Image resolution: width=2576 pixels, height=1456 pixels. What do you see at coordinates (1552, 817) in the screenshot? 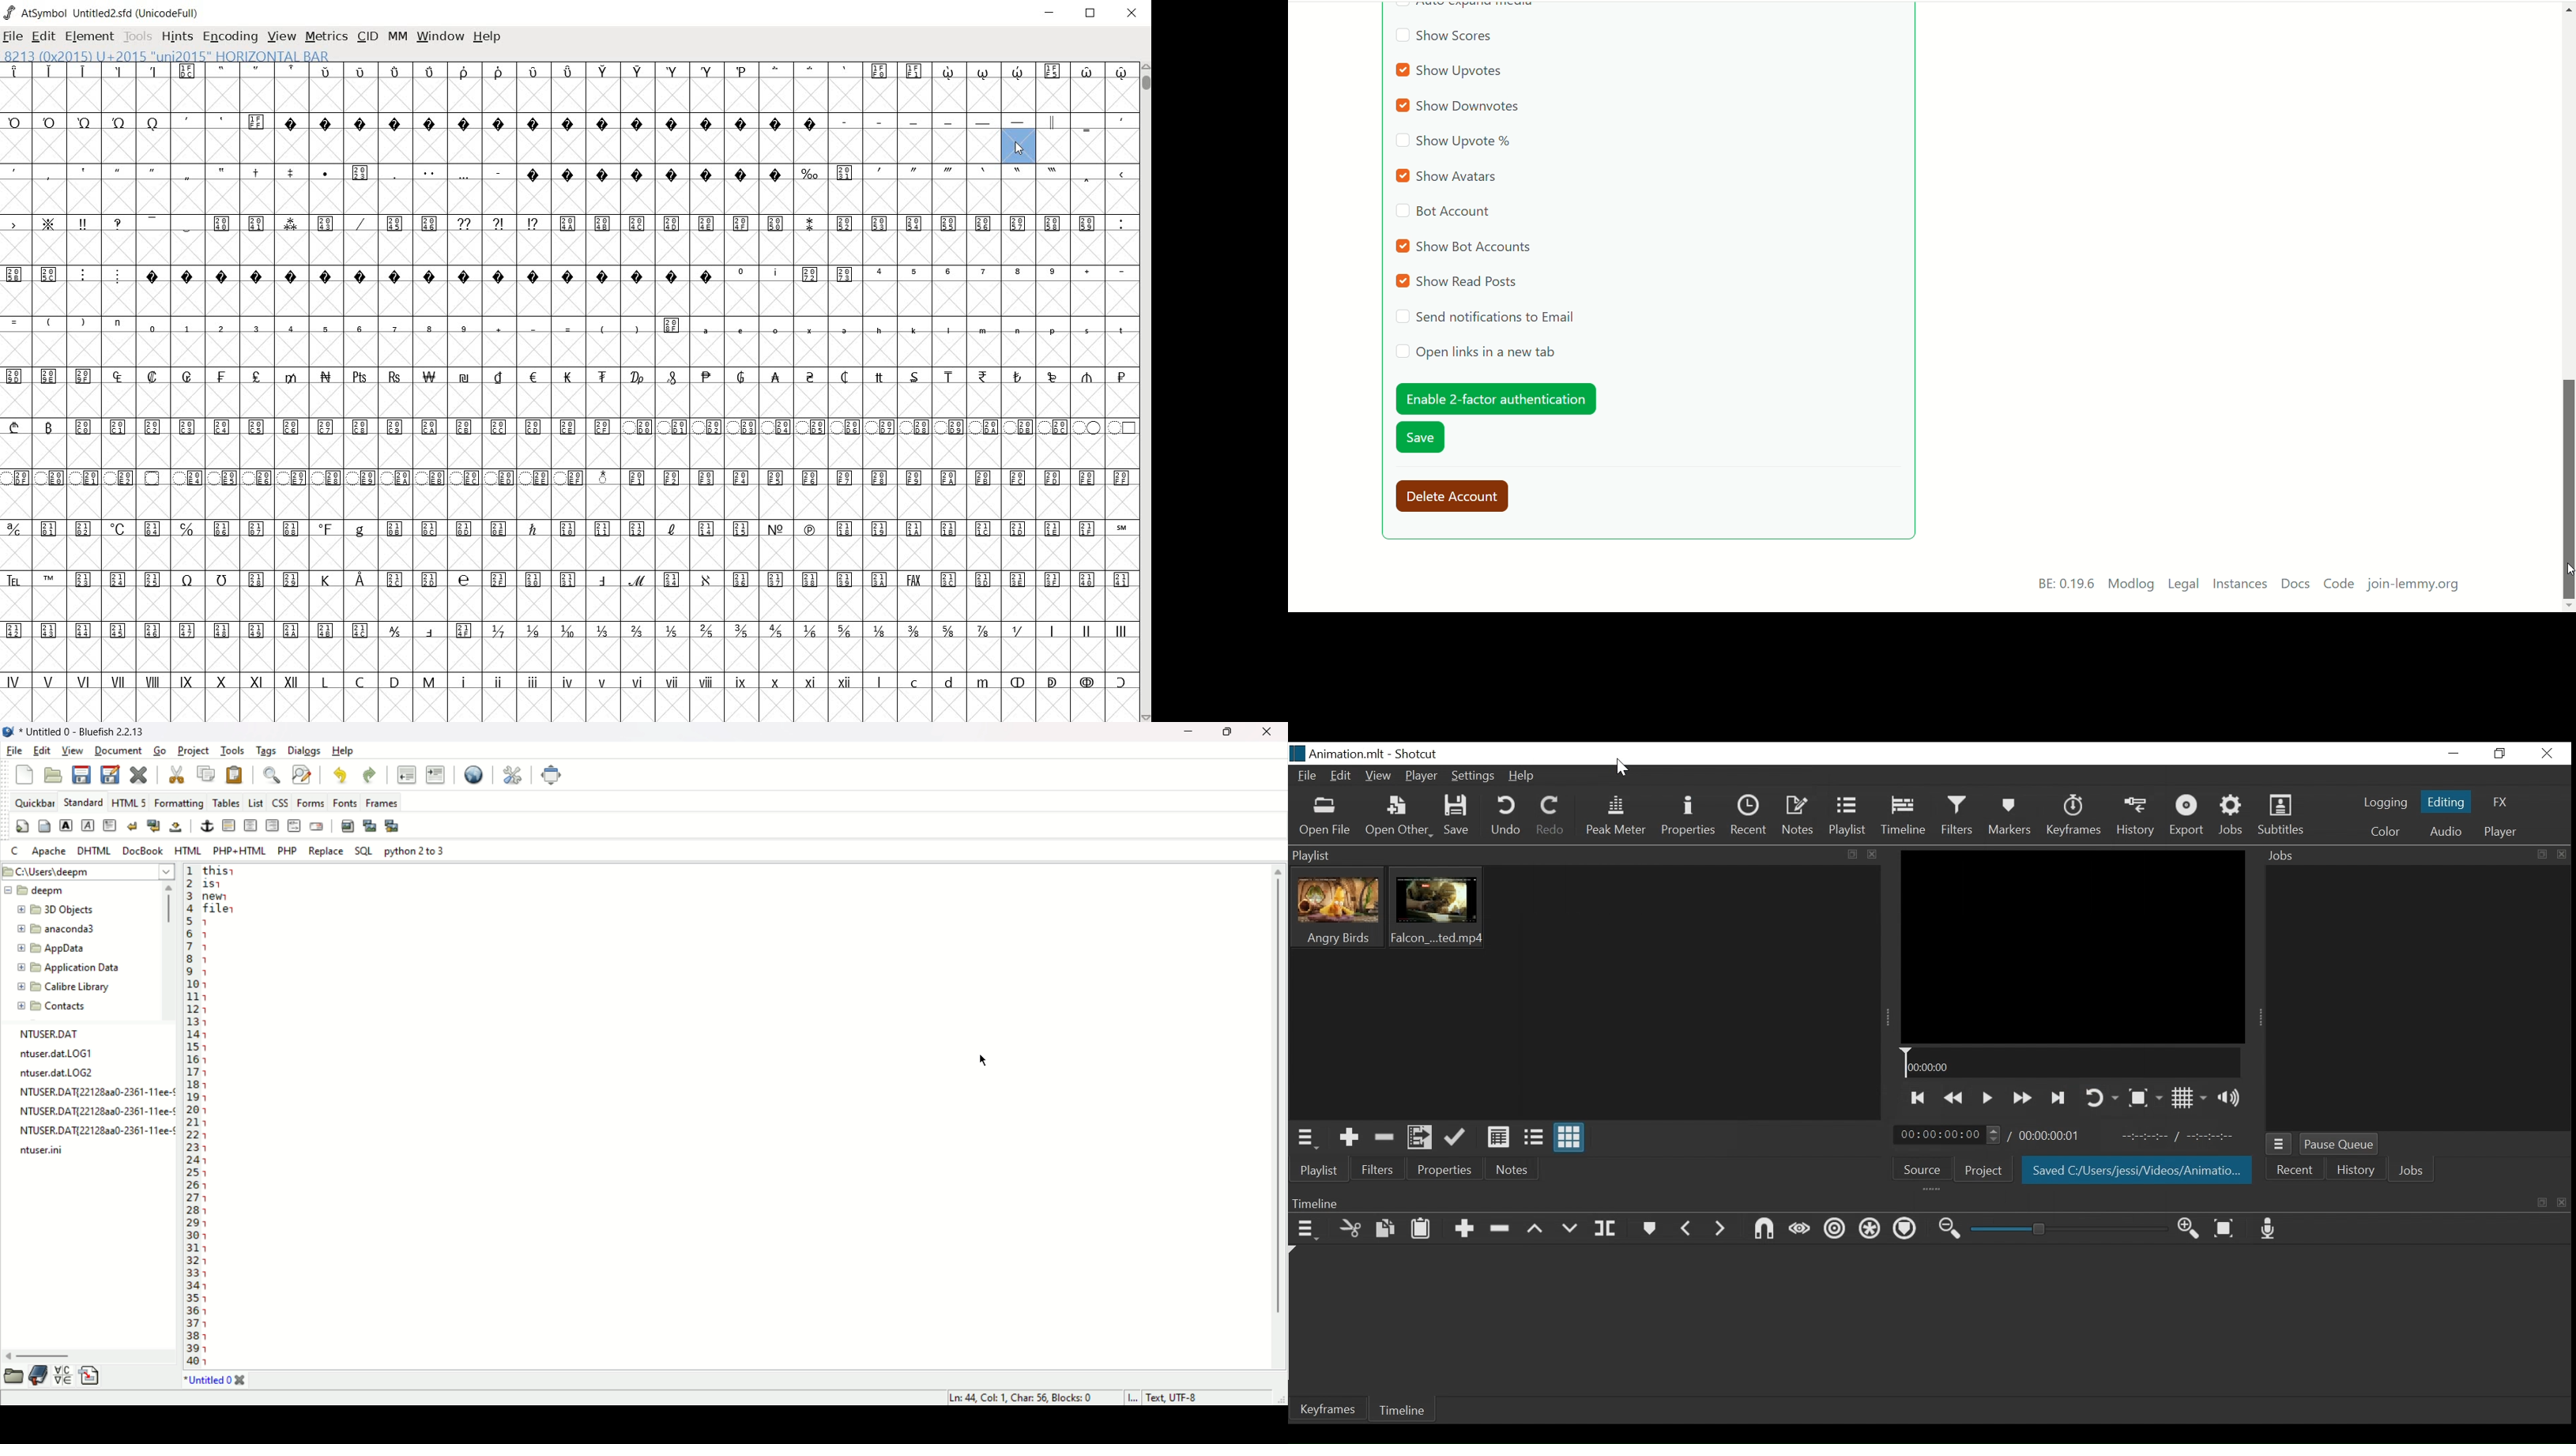
I see `` at bounding box center [1552, 817].